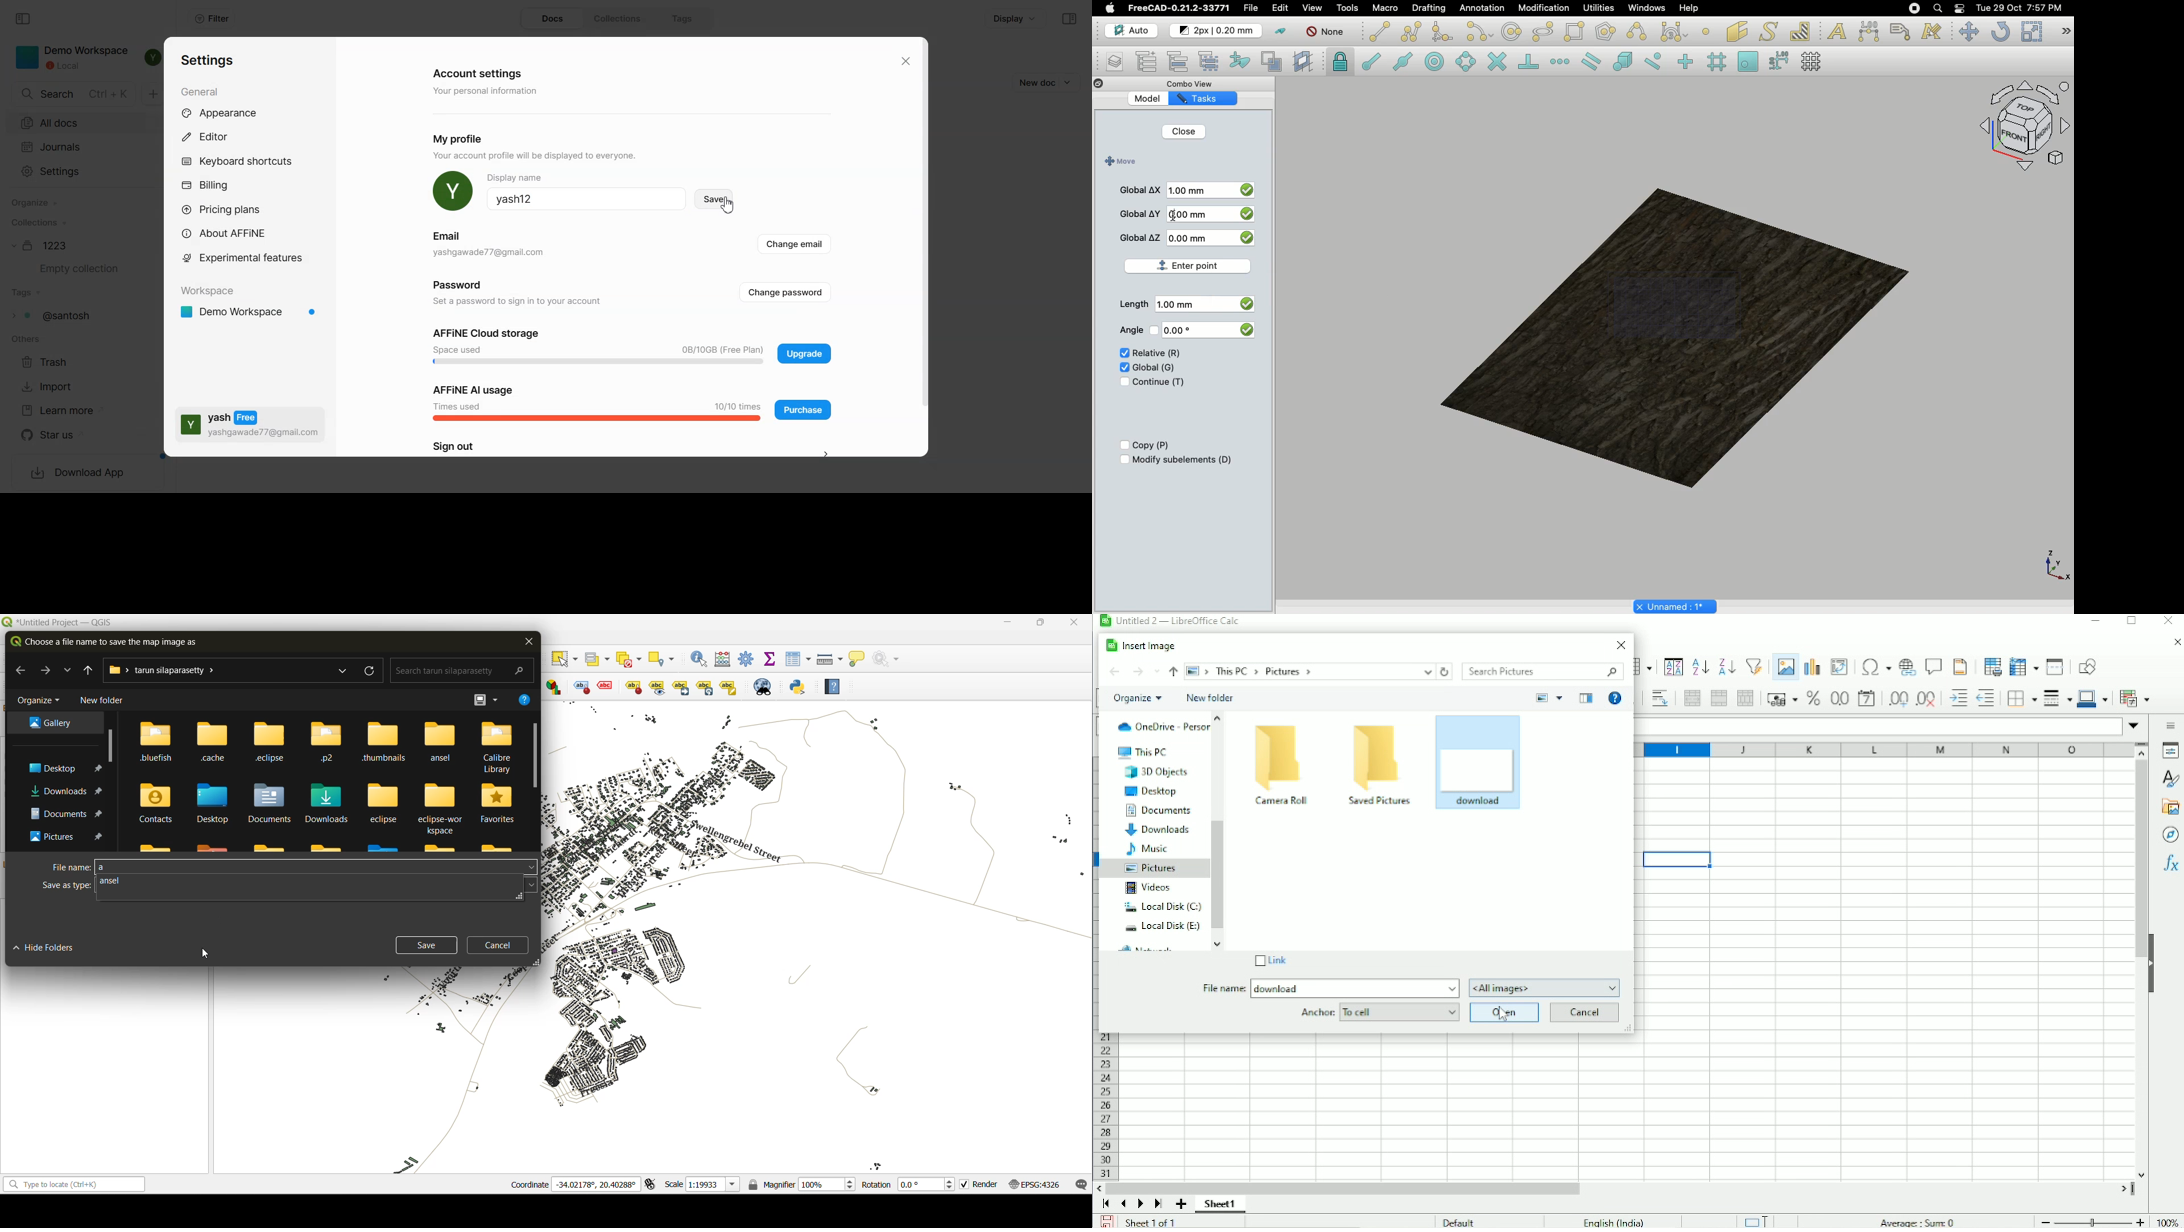 This screenshot has width=2184, height=1232. What do you see at coordinates (1692, 698) in the screenshot?
I see `Merge and center` at bounding box center [1692, 698].